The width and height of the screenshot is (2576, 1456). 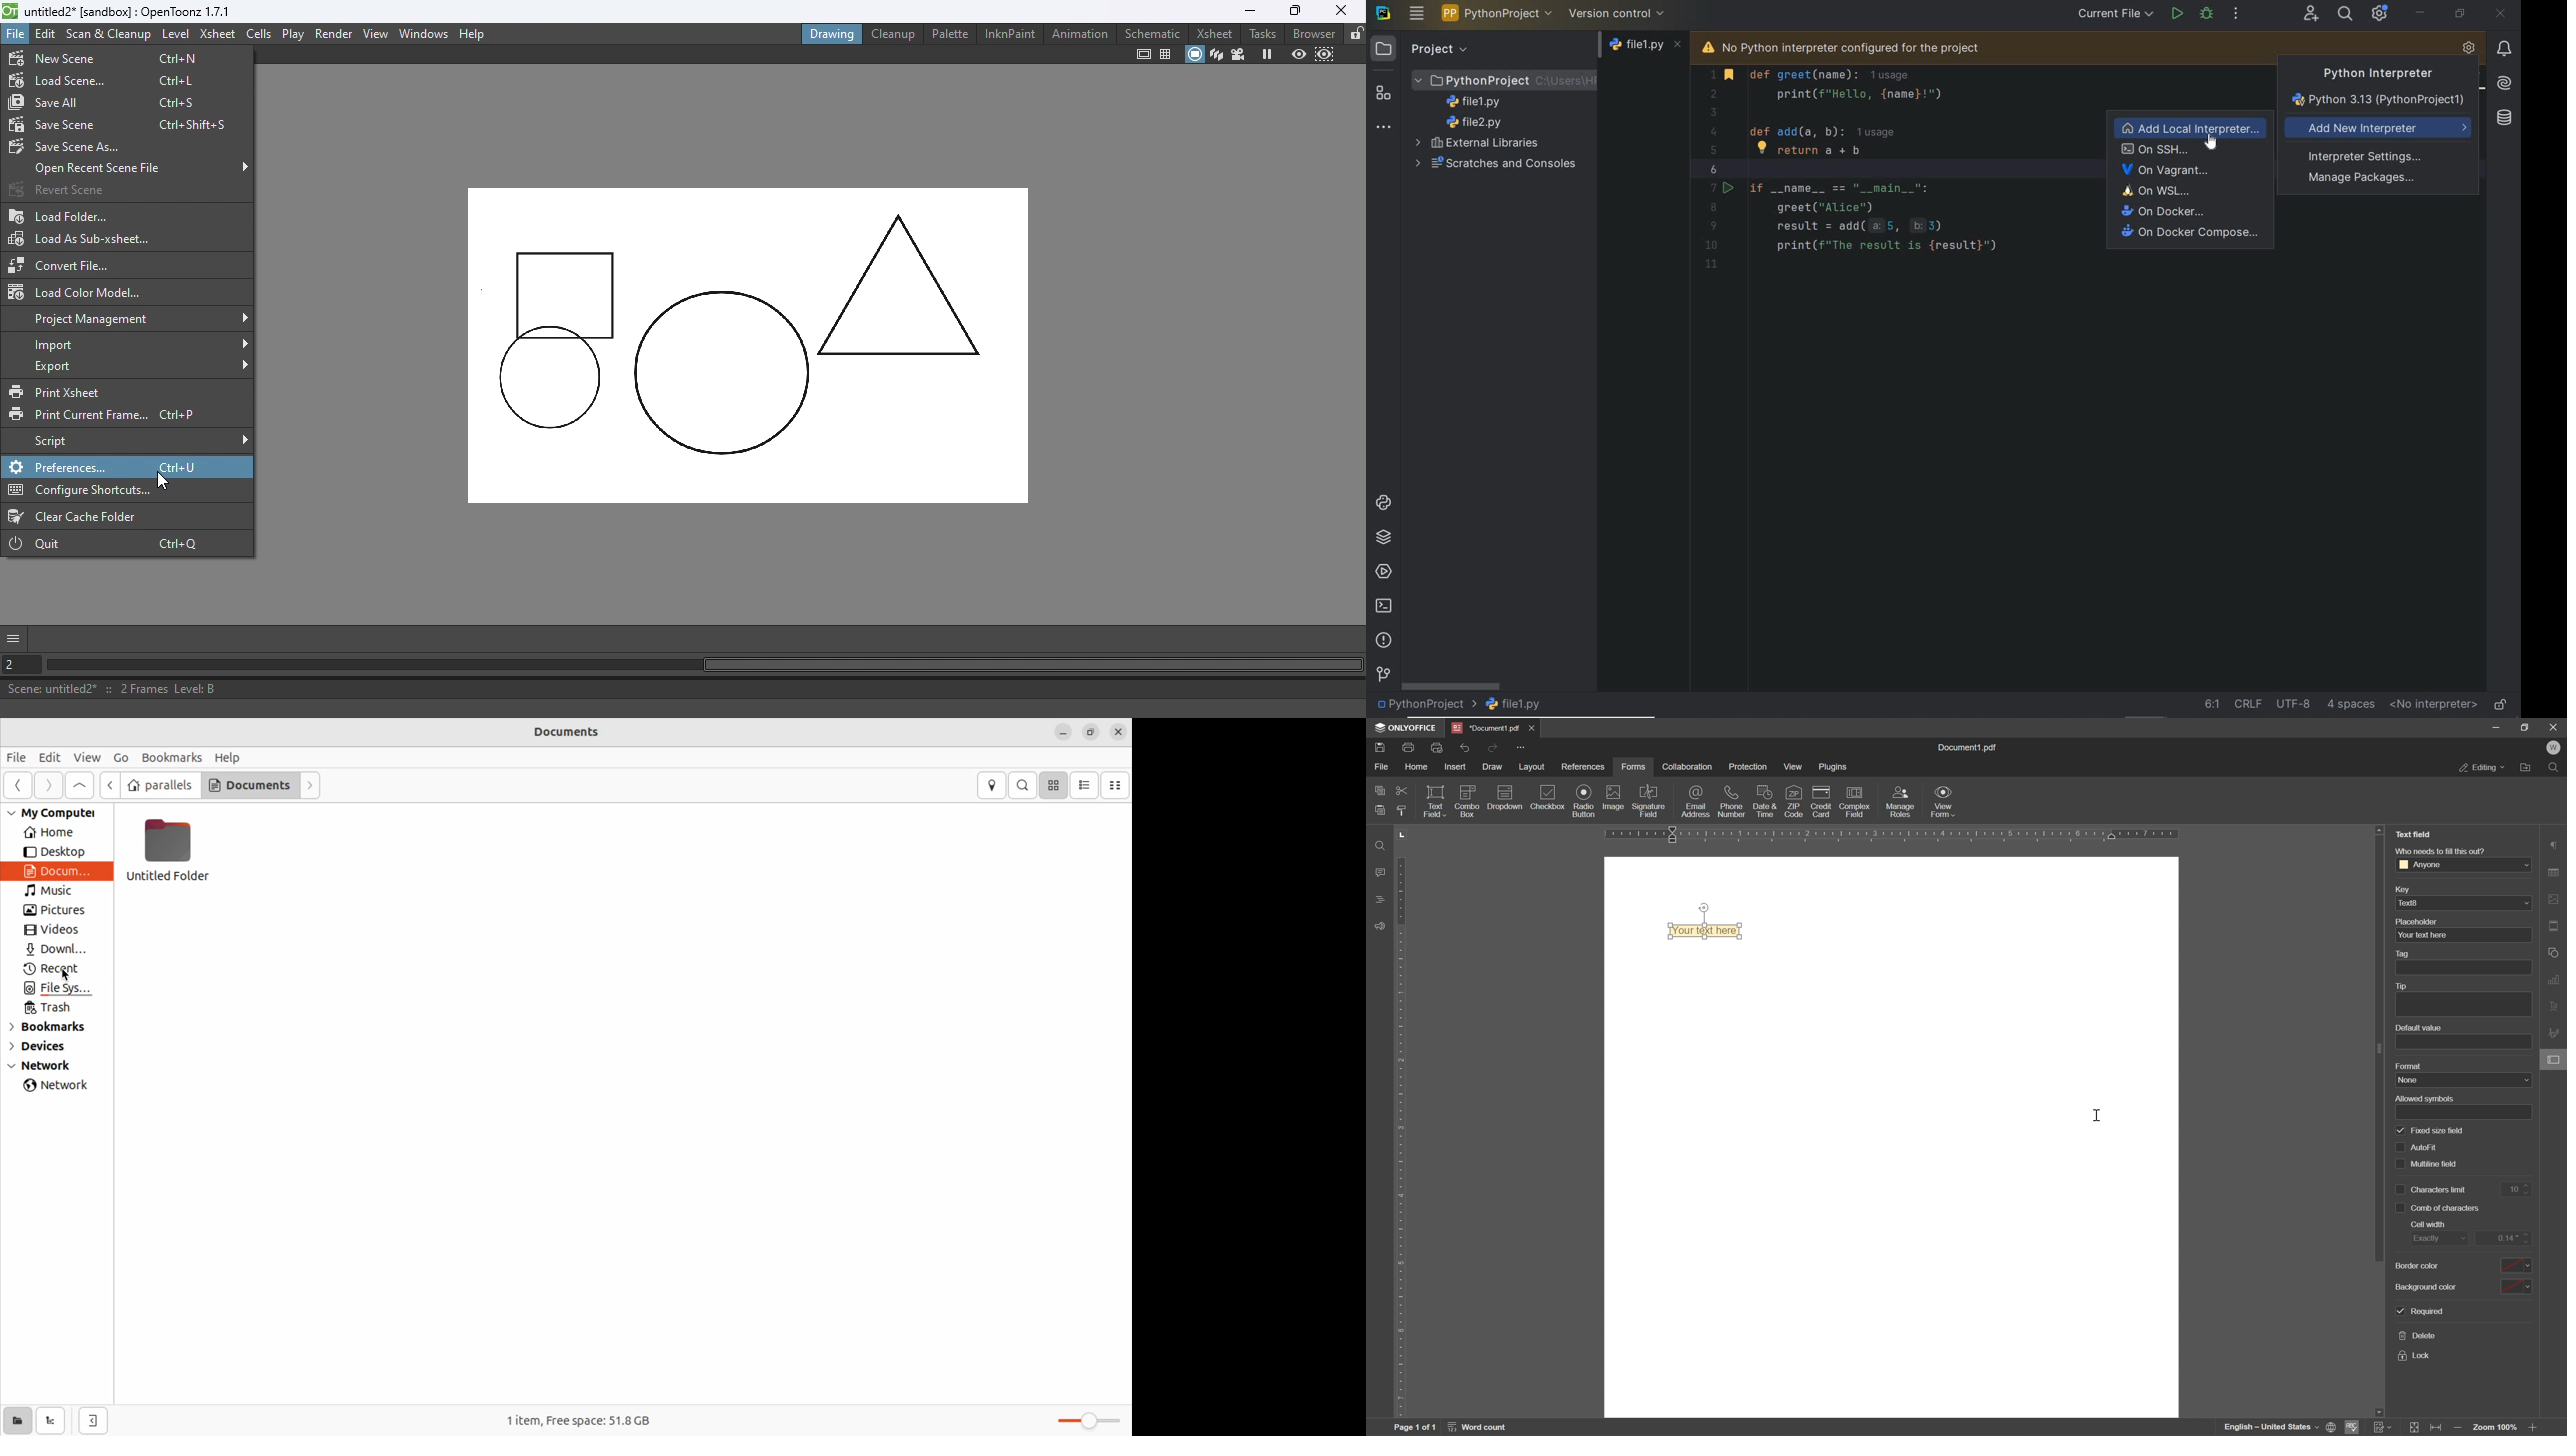 What do you see at coordinates (1144, 55) in the screenshot?
I see `Safe area` at bounding box center [1144, 55].